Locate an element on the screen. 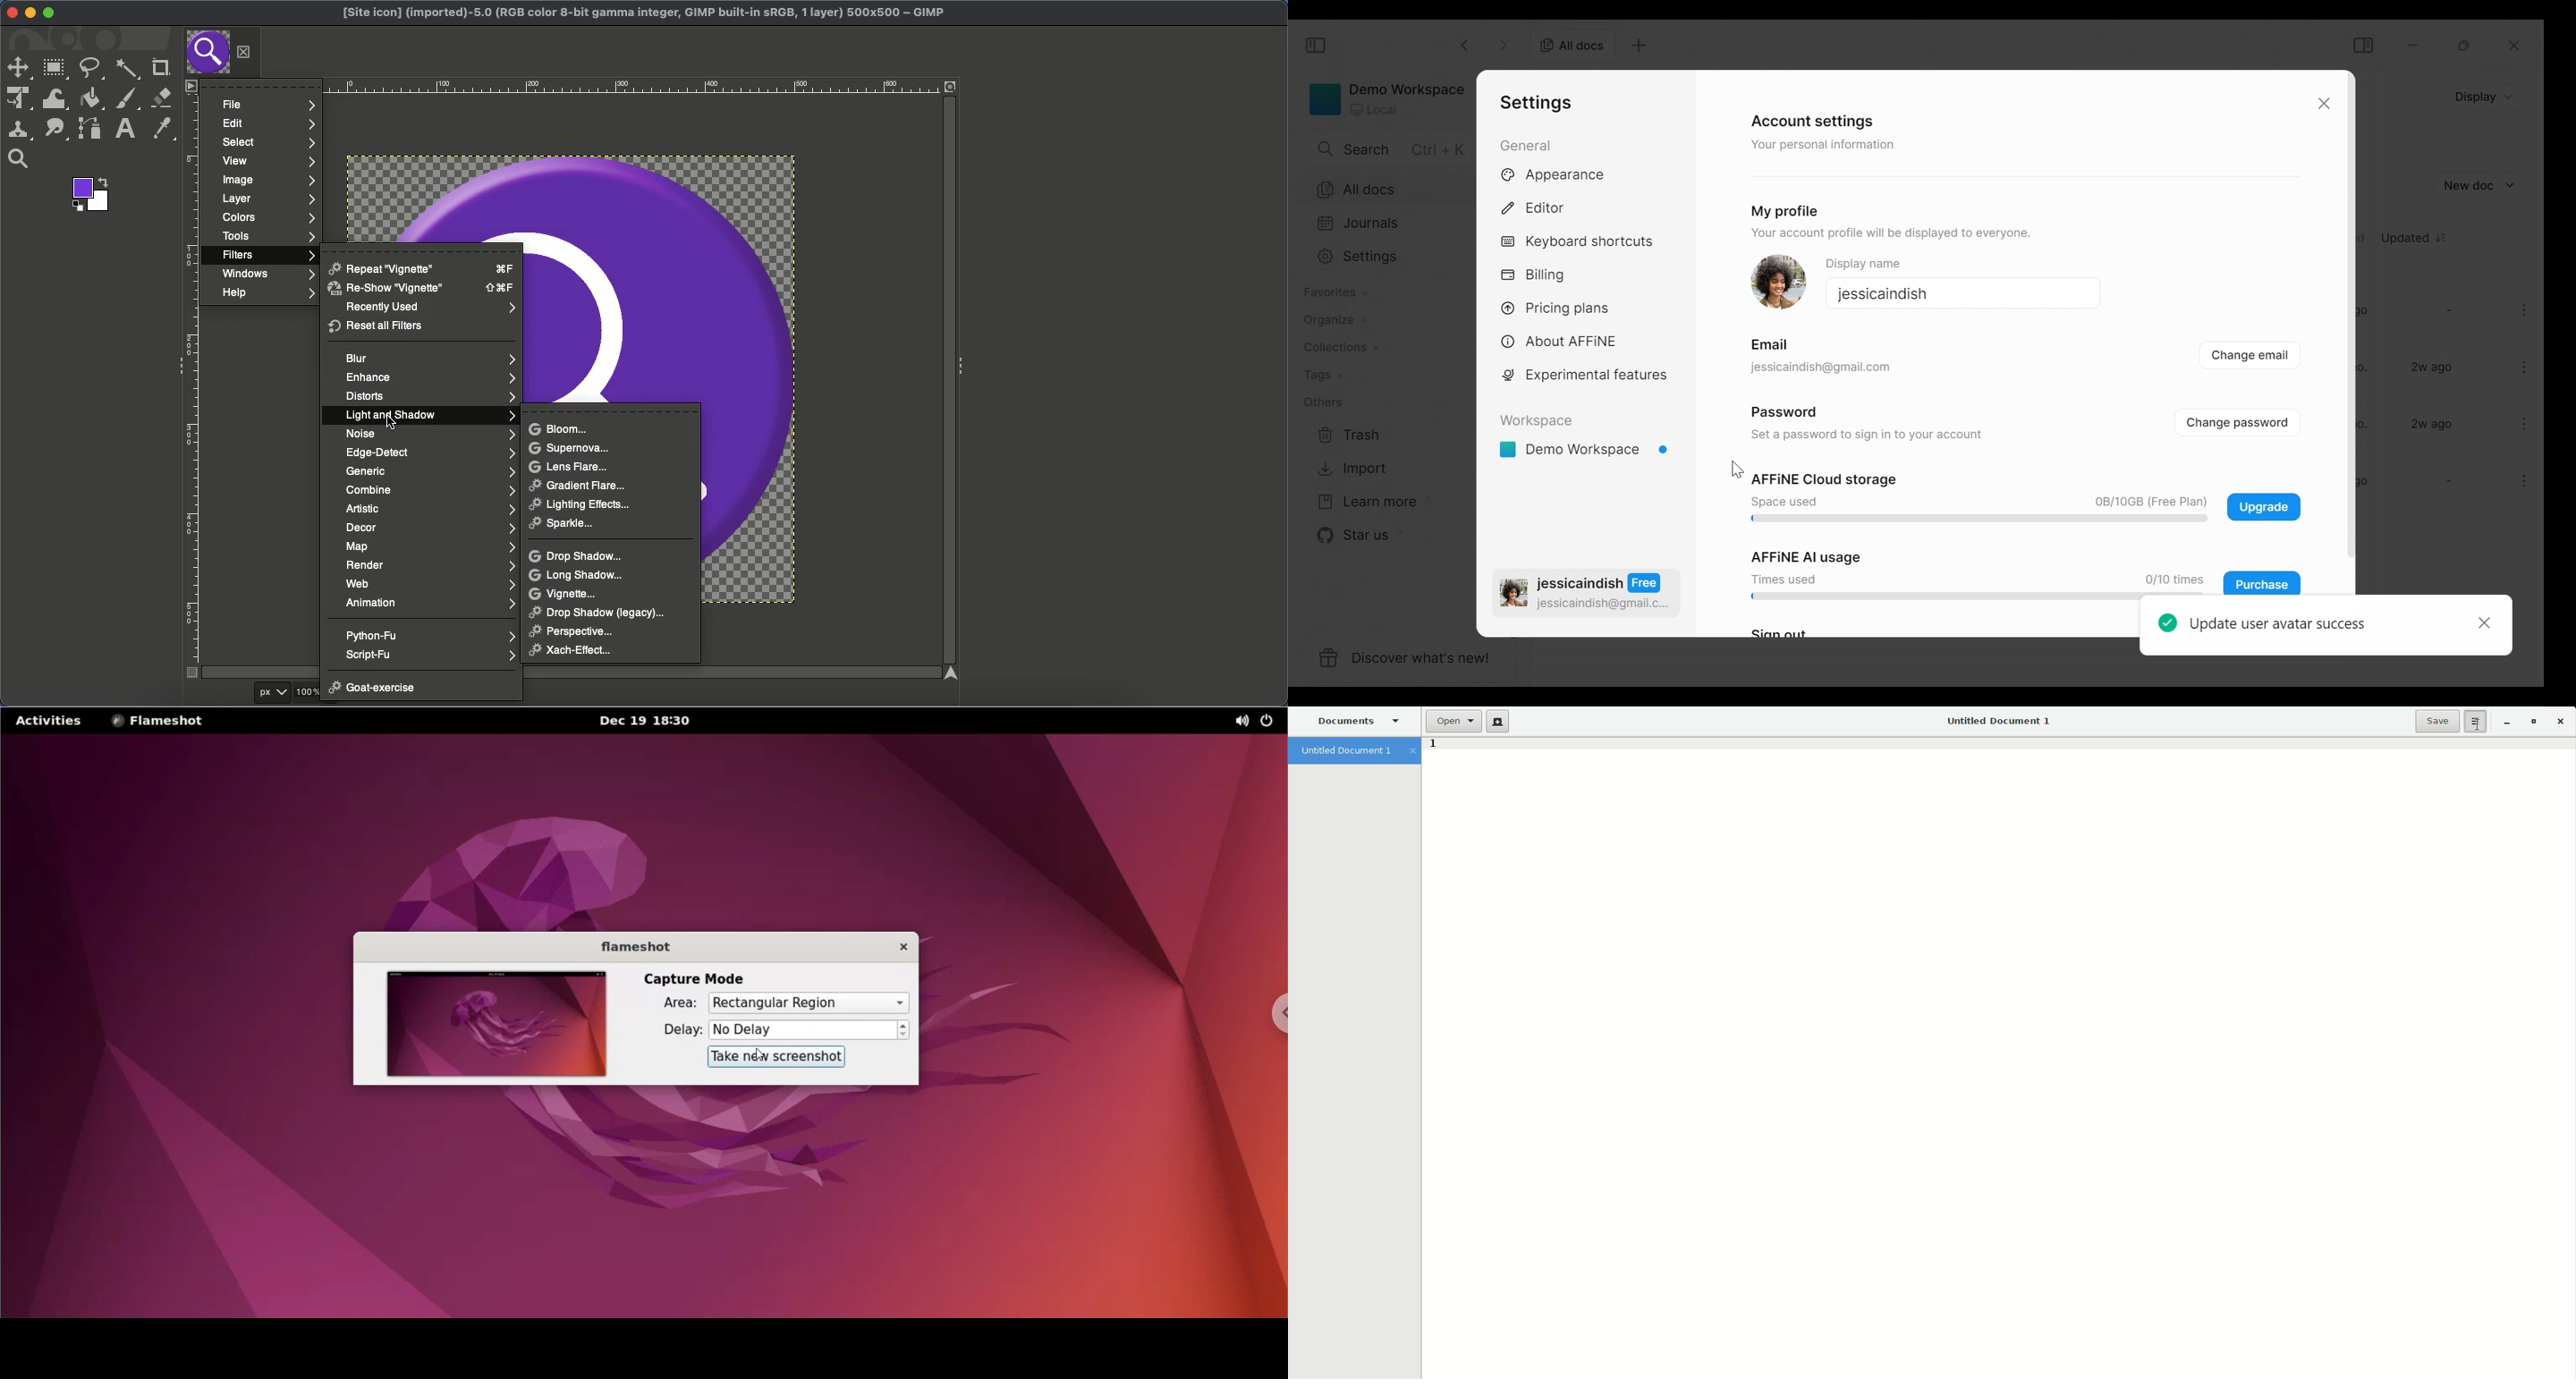 This screenshot has height=1400, width=2576. Rectangular selector is located at coordinates (55, 70).